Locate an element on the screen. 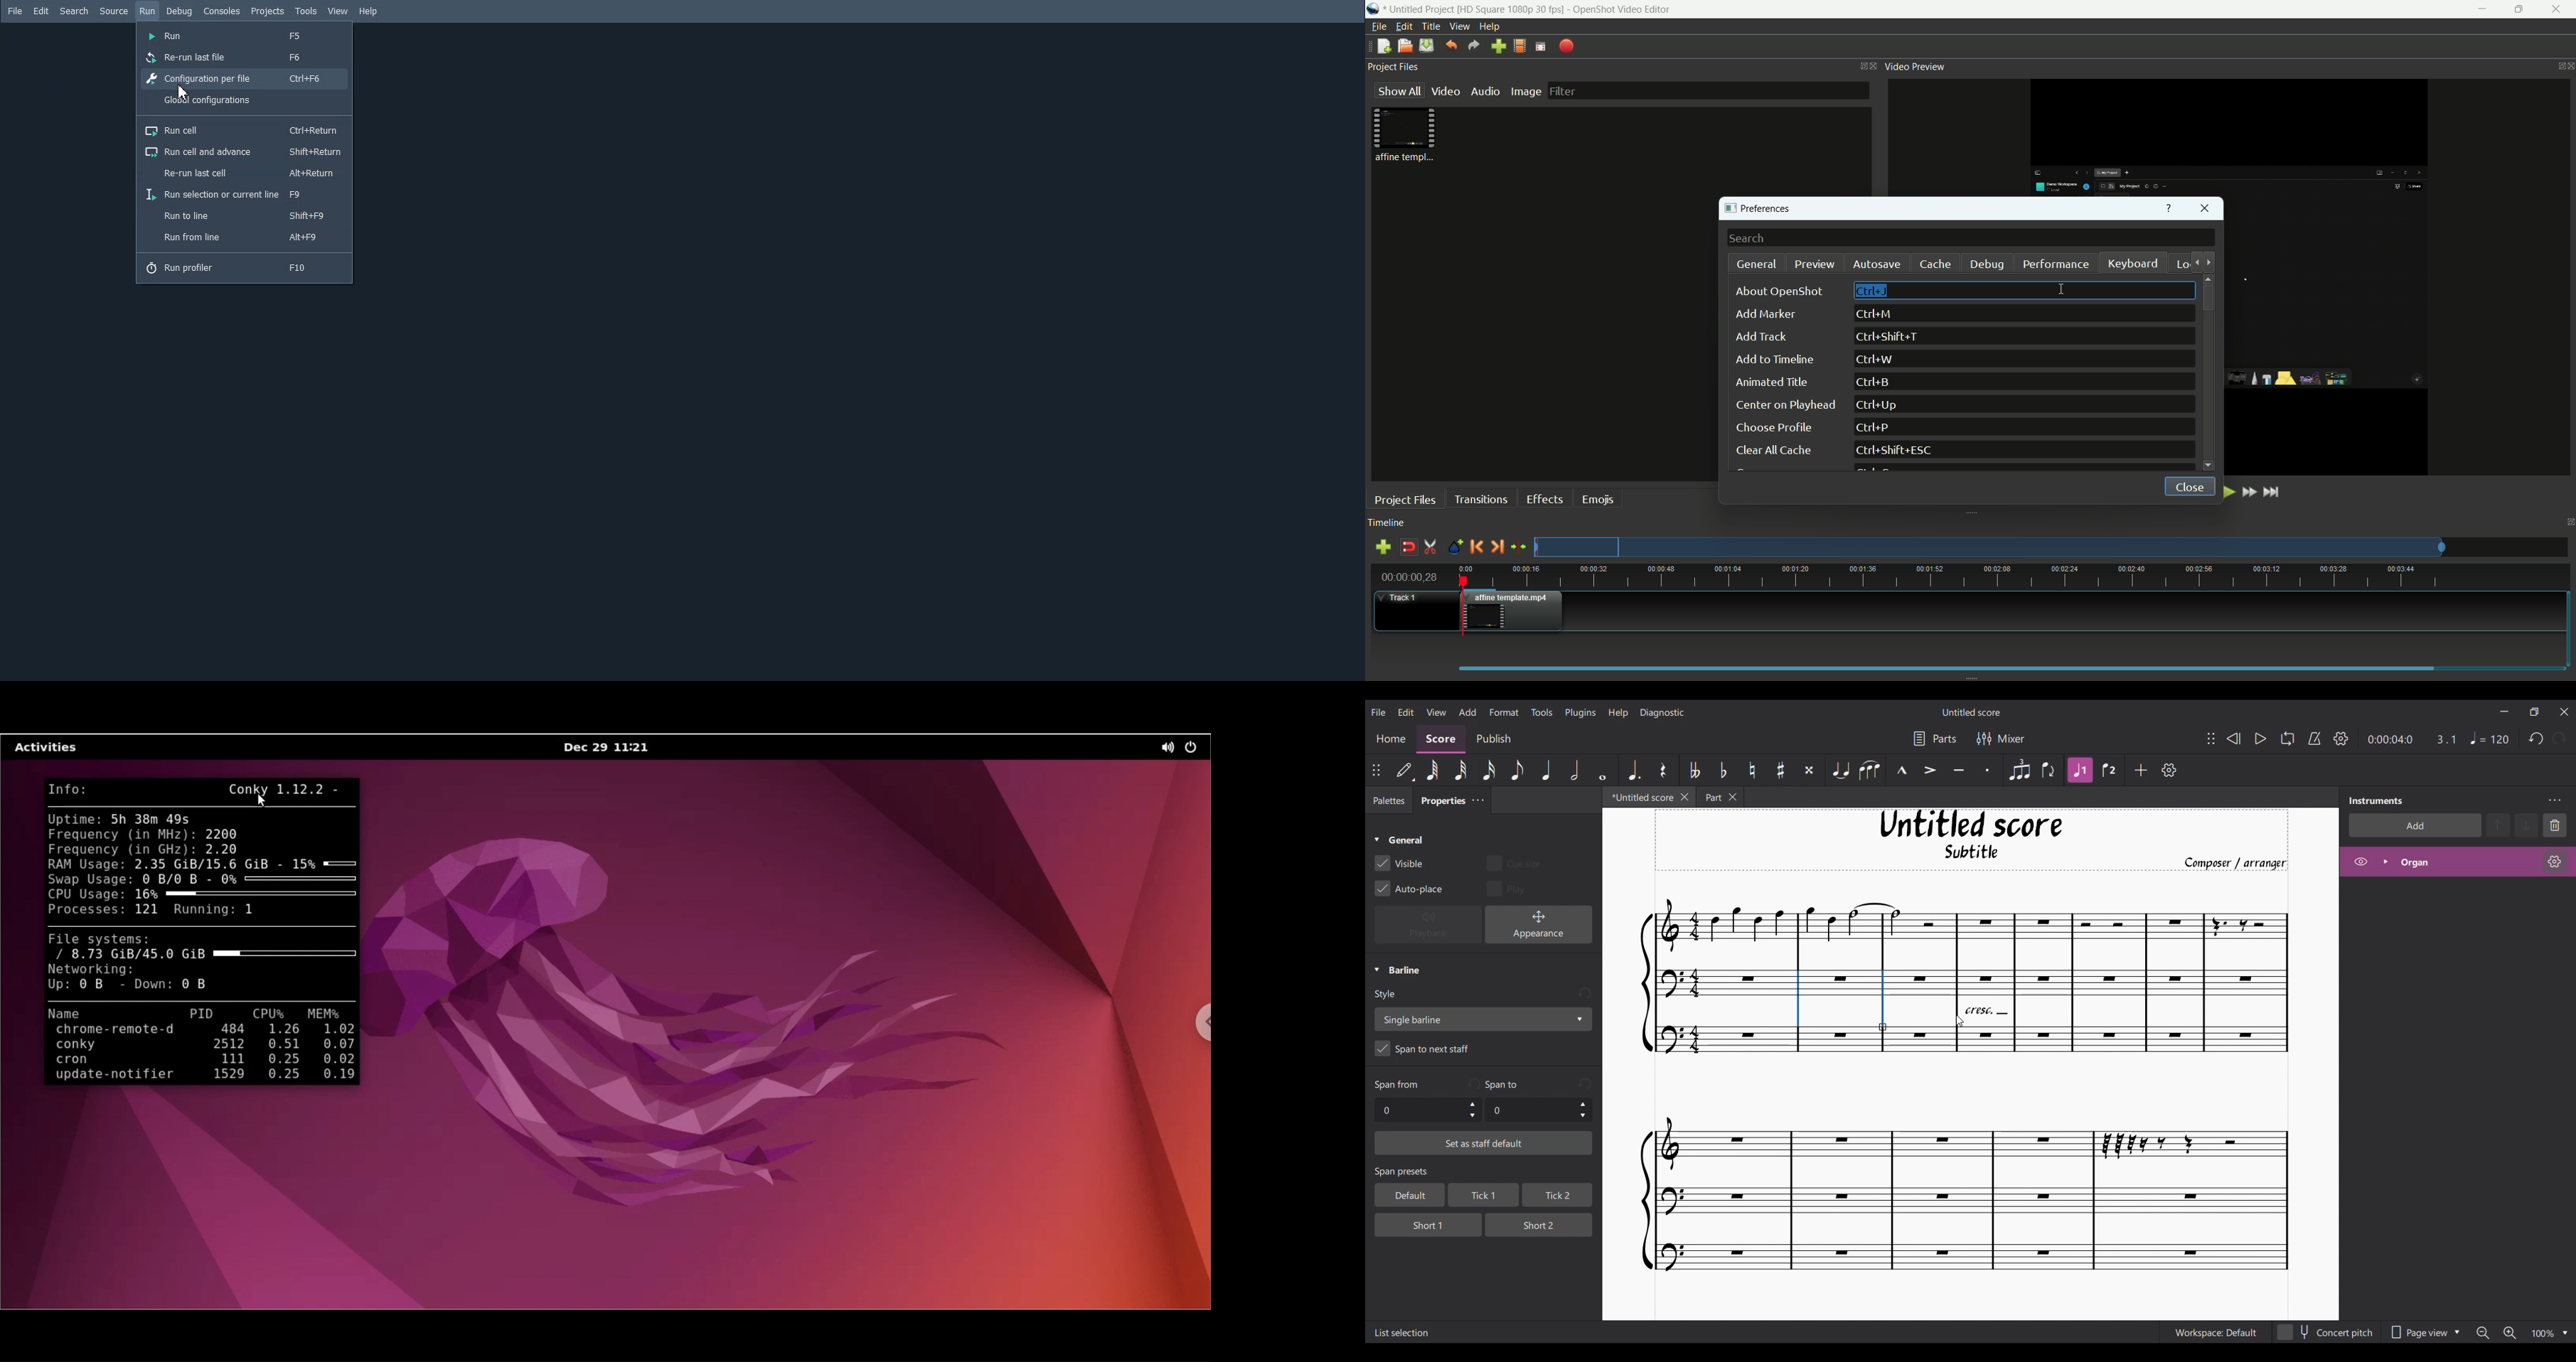 This screenshot has width=2576, height=1372. Edit is located at coordinates (42, 11).